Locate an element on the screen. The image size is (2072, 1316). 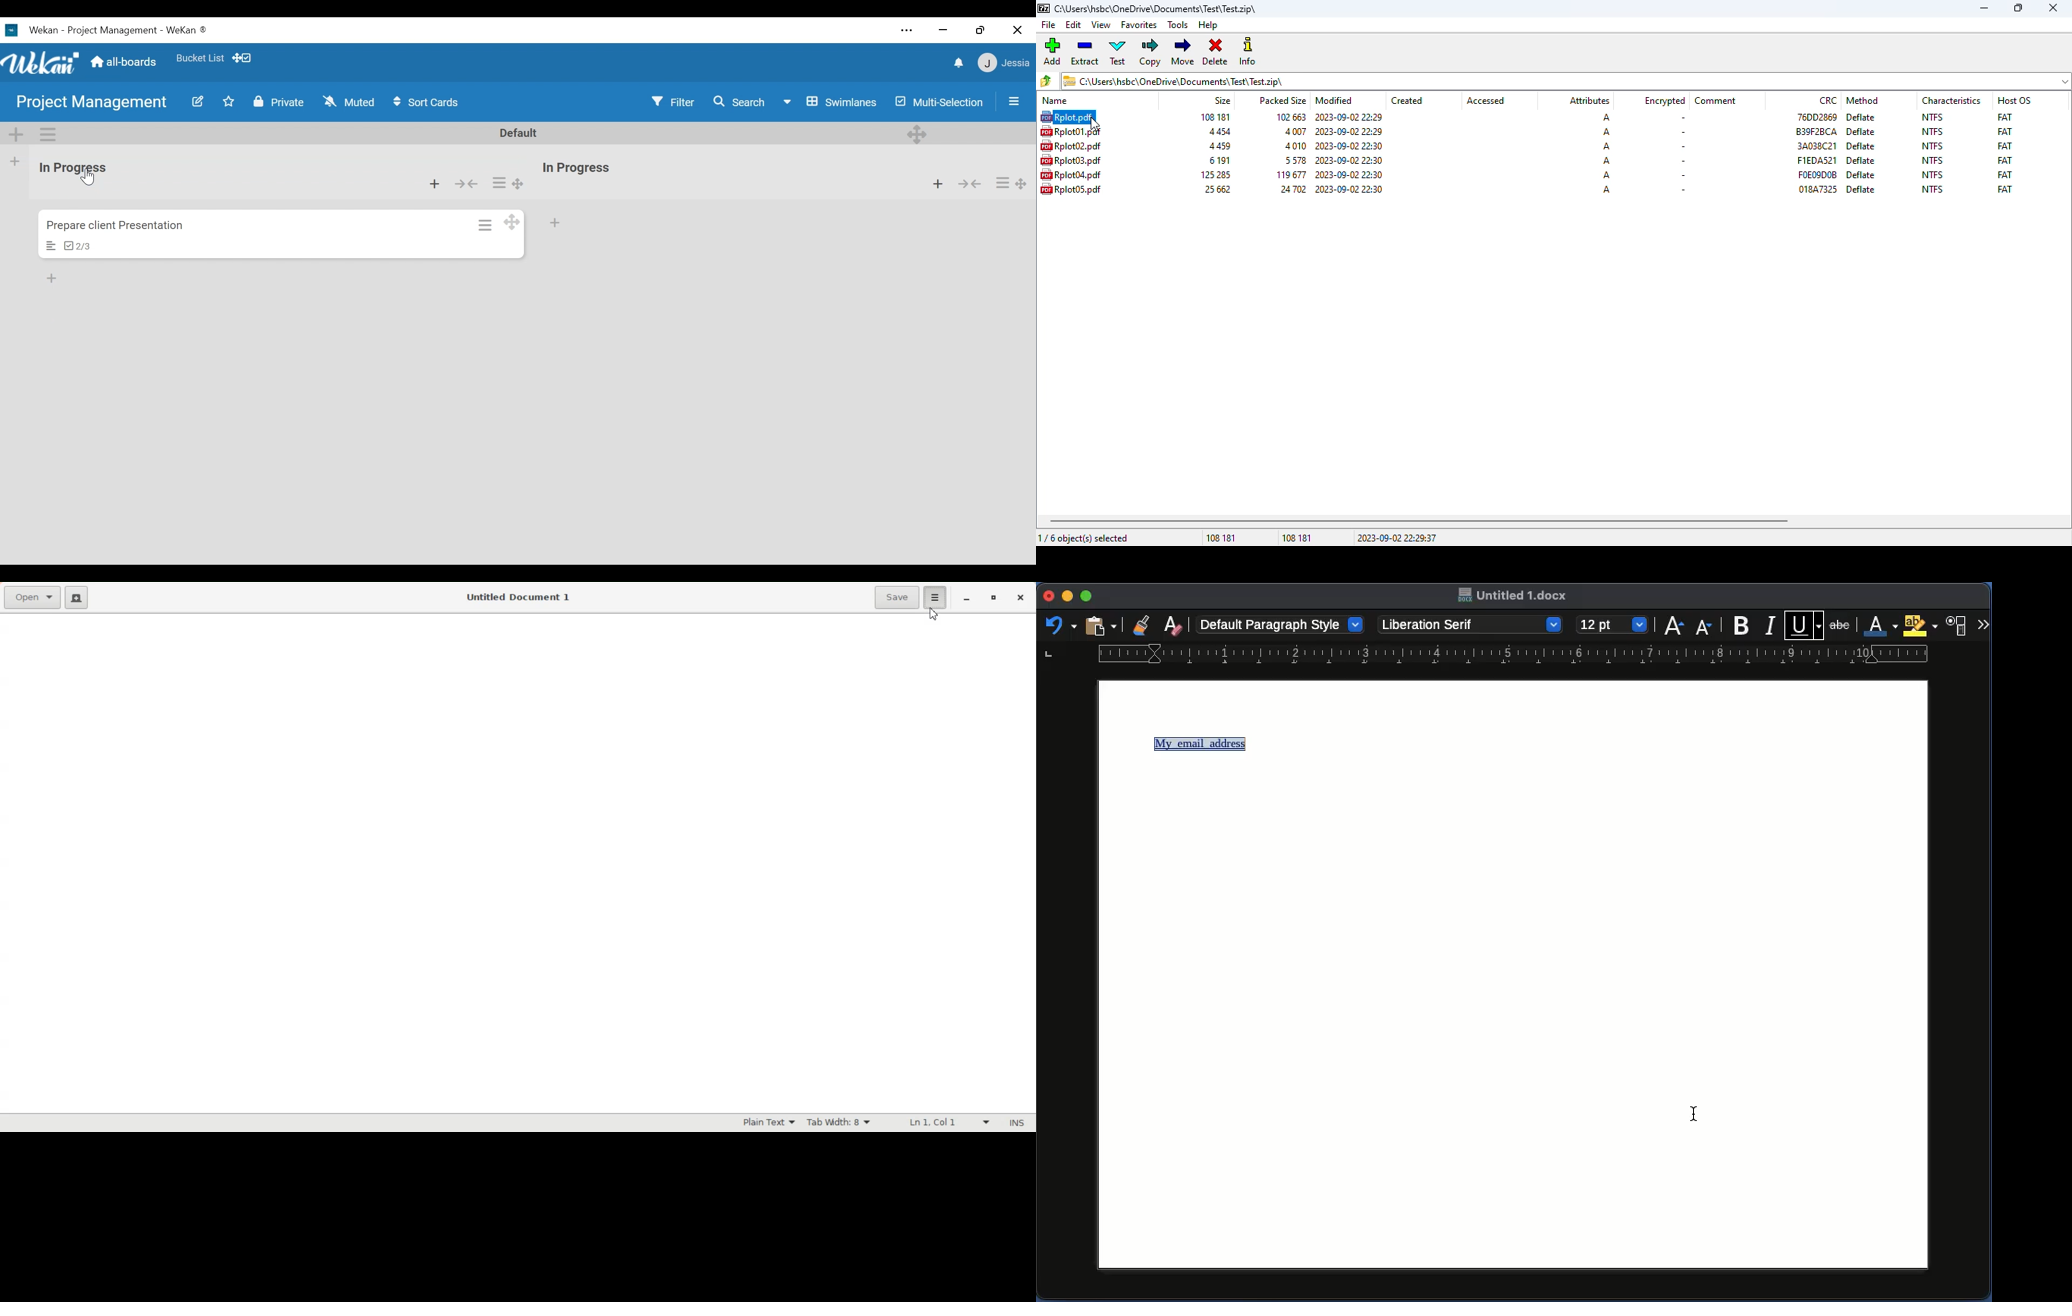
method is located at coordinates (1862, 100).